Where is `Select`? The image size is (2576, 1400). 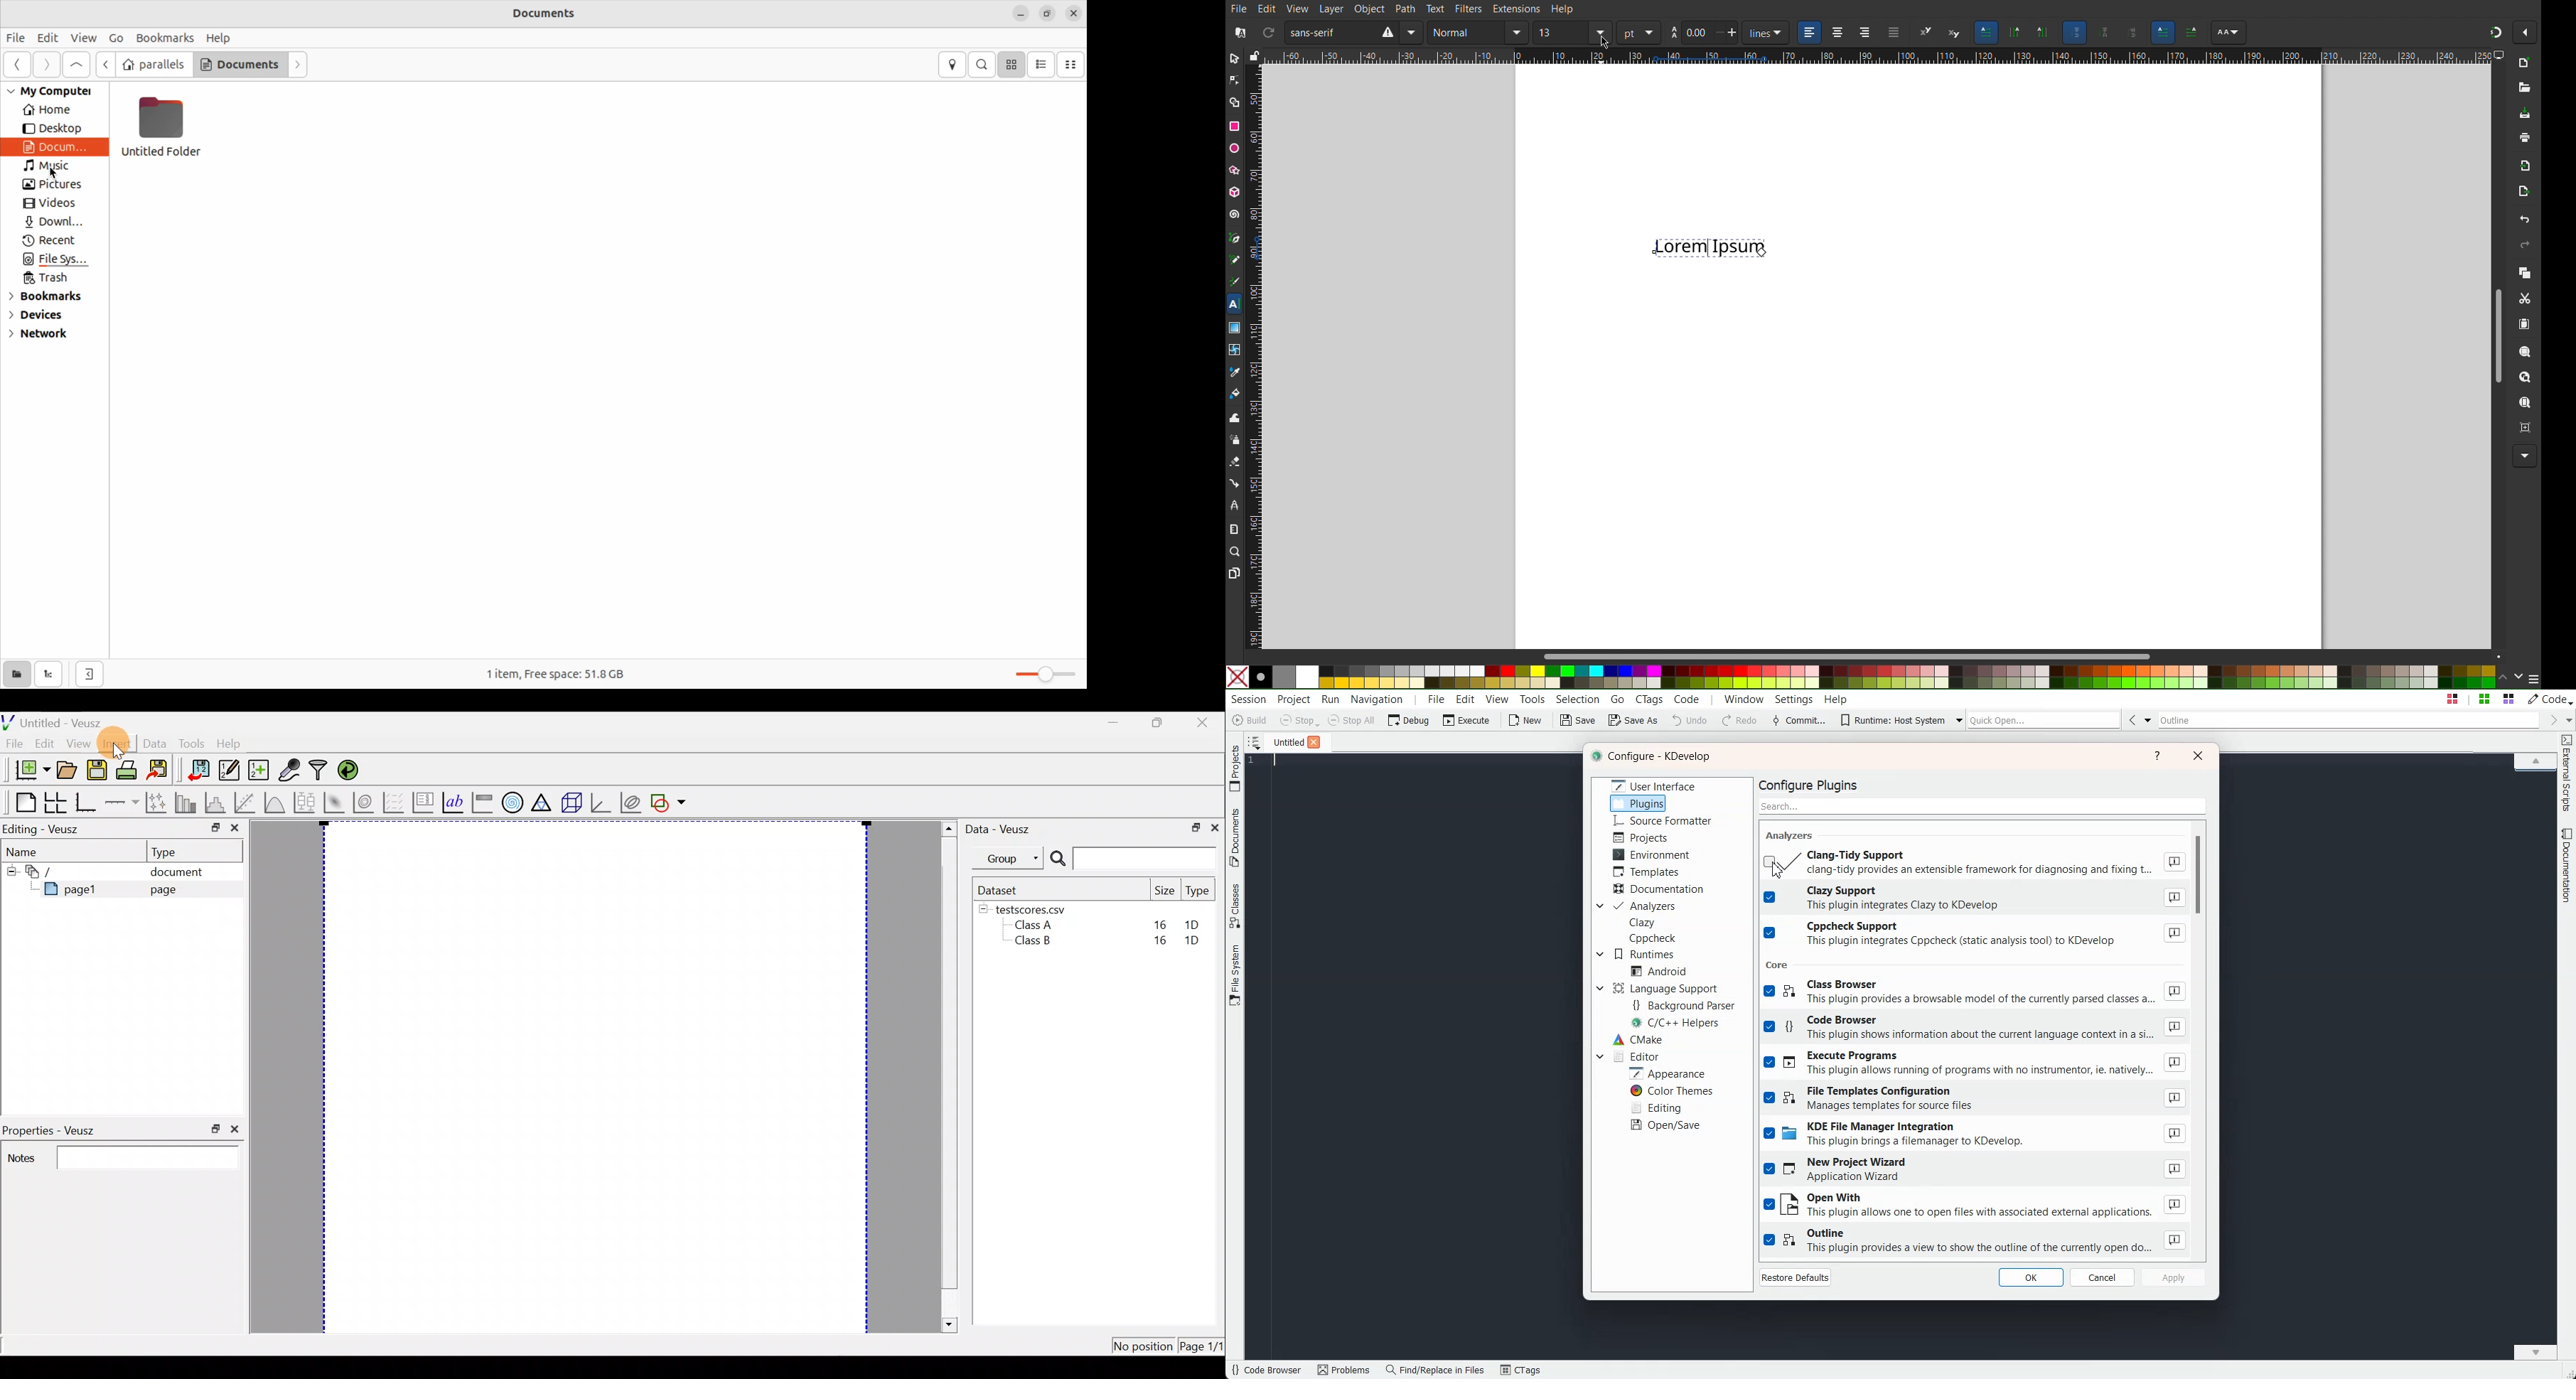 Select is located at coordinates (1235, 58).